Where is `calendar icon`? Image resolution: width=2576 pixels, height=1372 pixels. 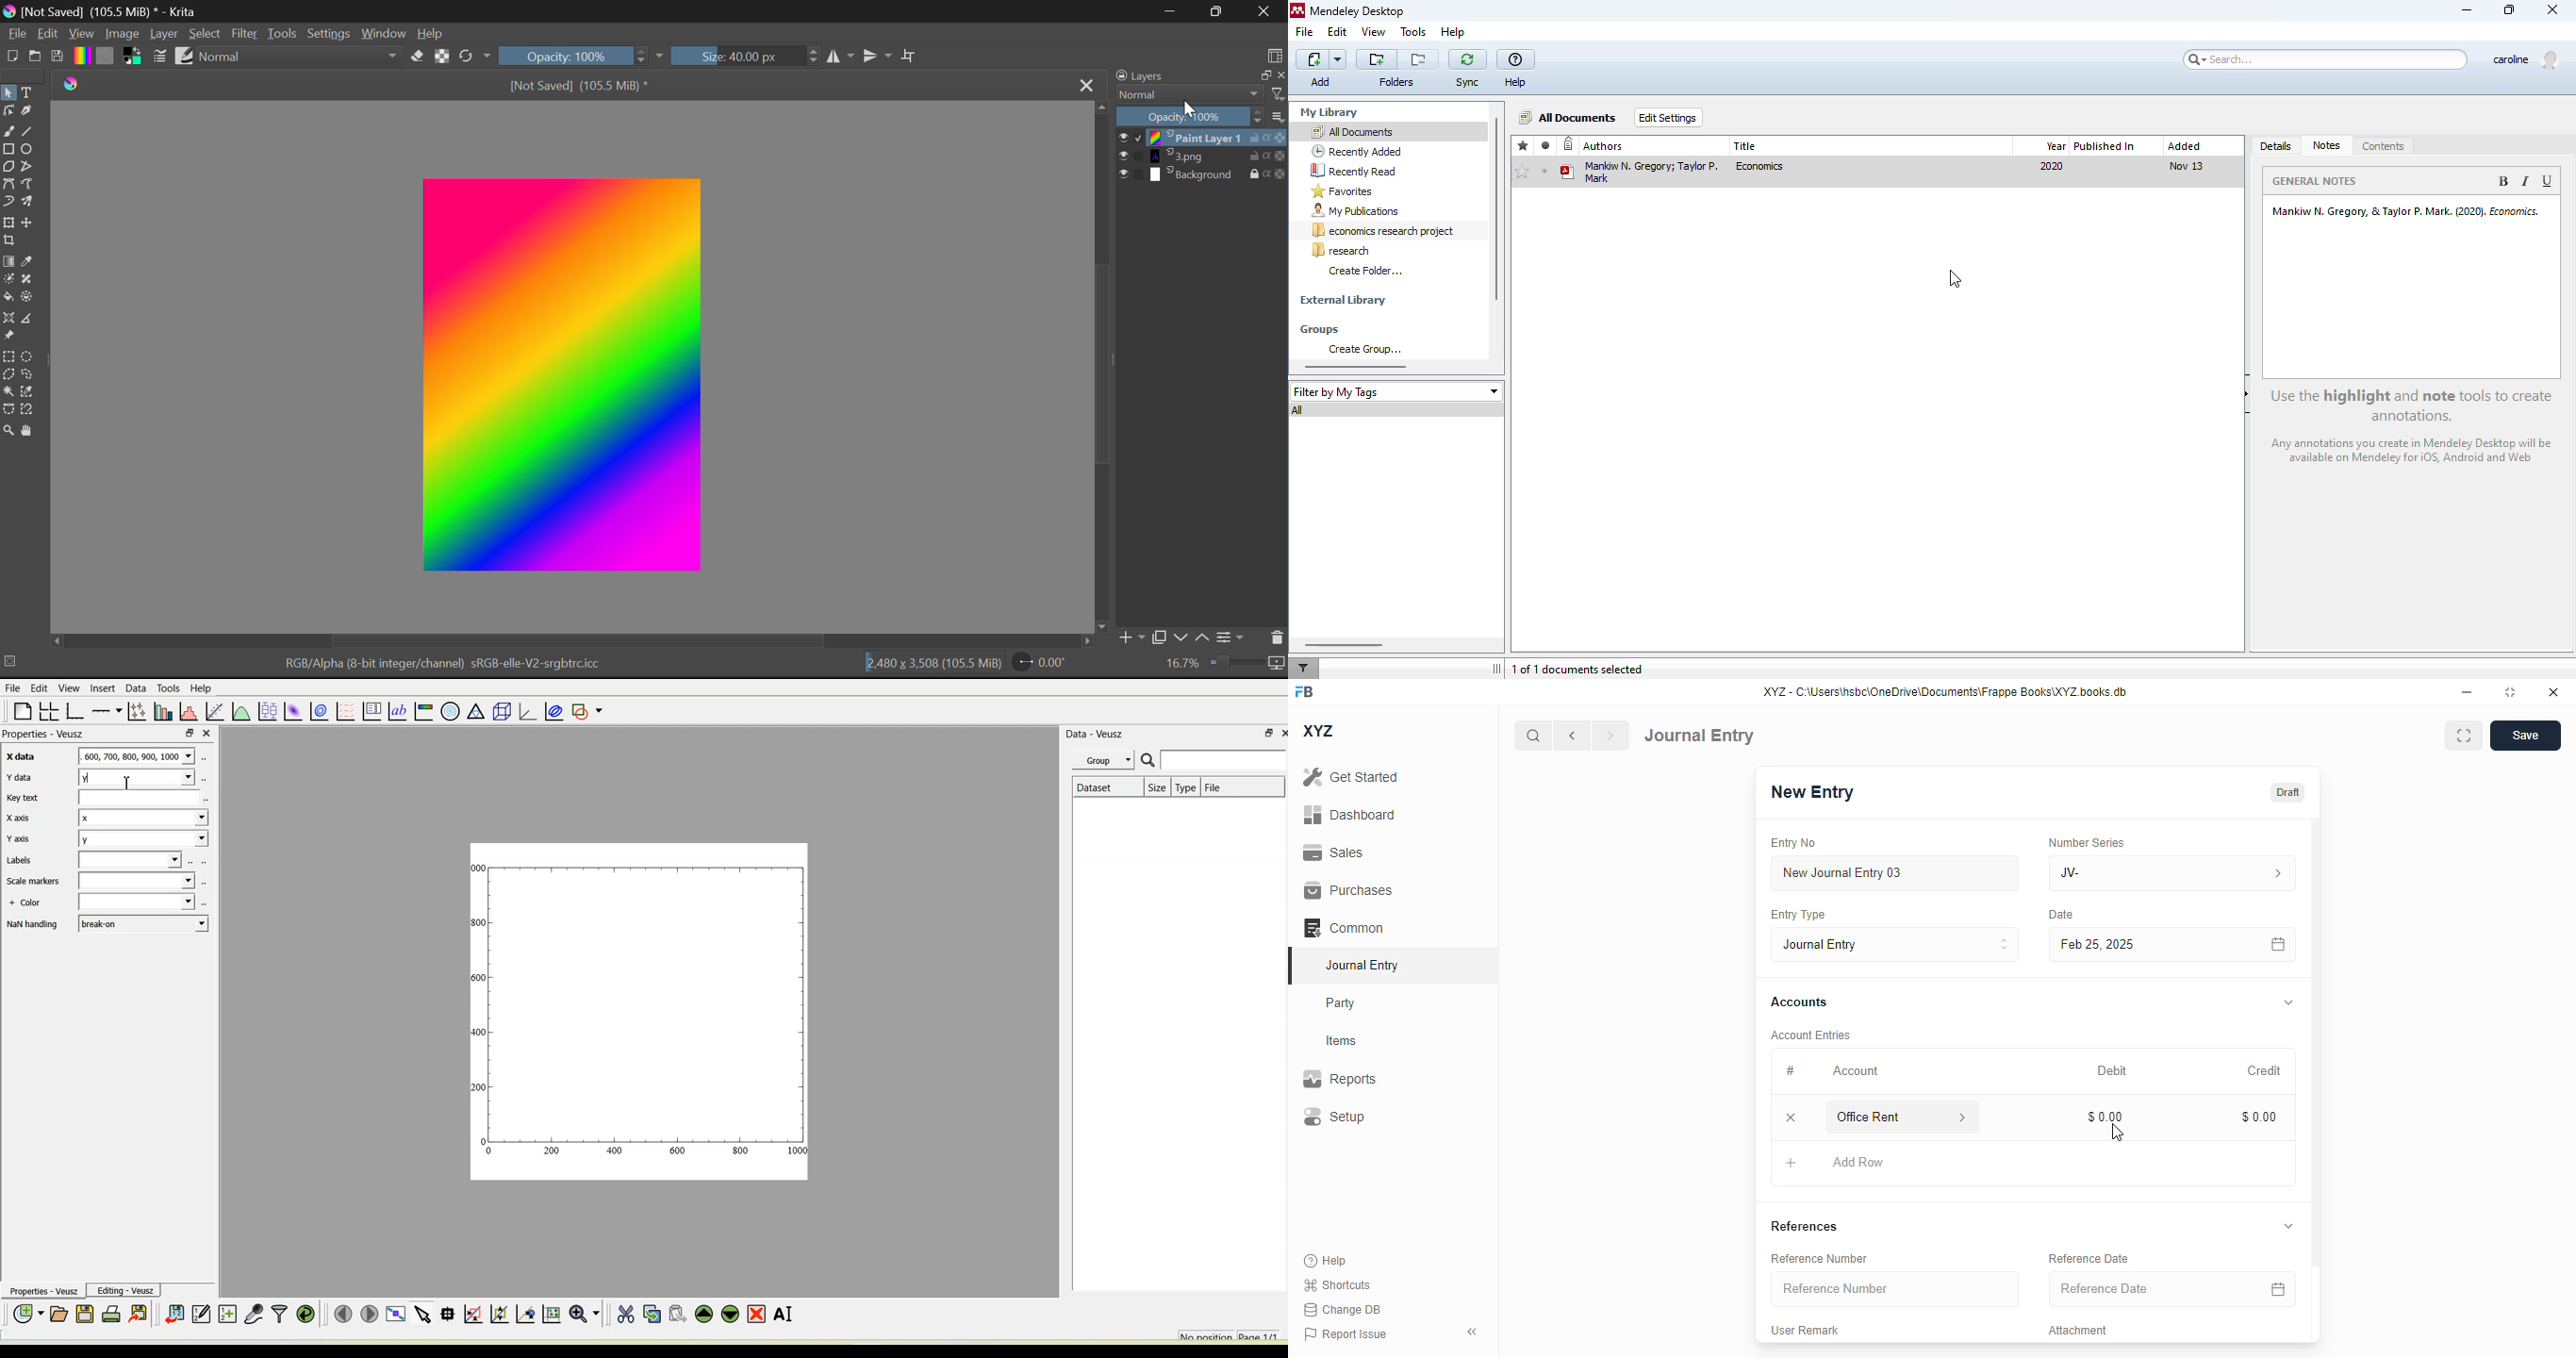
calendar icon is located at coordinates (2279, 945).